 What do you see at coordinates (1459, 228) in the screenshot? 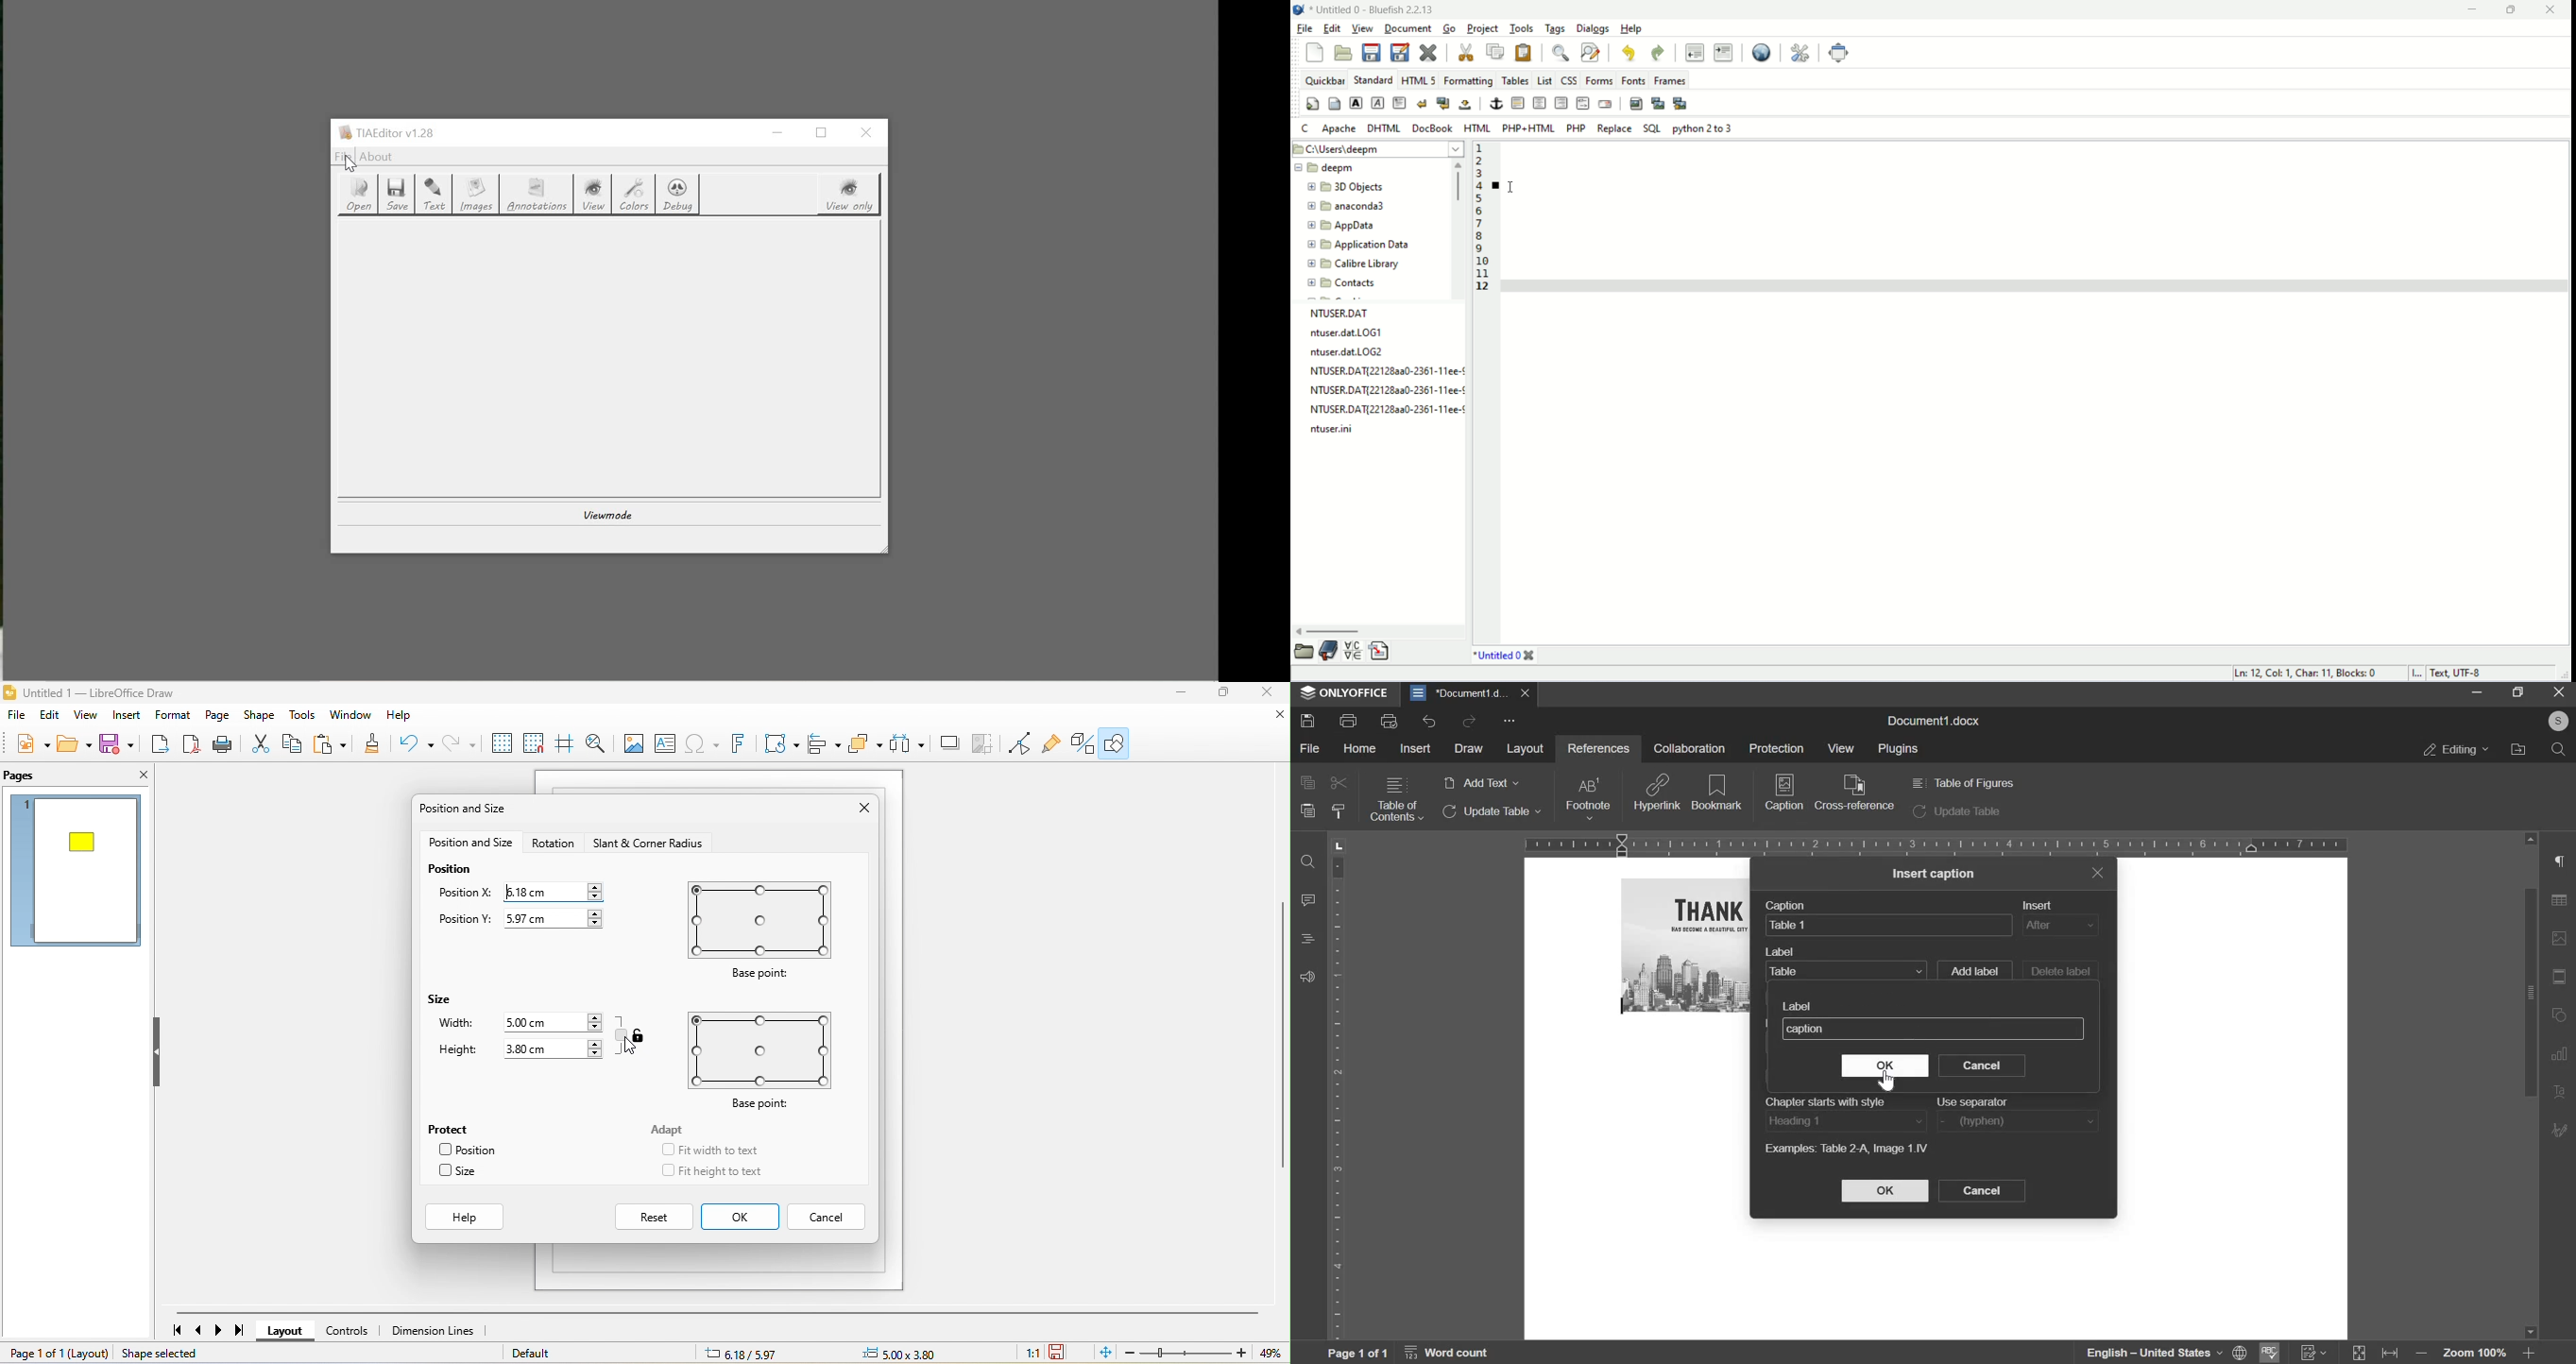
I see `horizontal scroll` at bounding box center [1459, 228].